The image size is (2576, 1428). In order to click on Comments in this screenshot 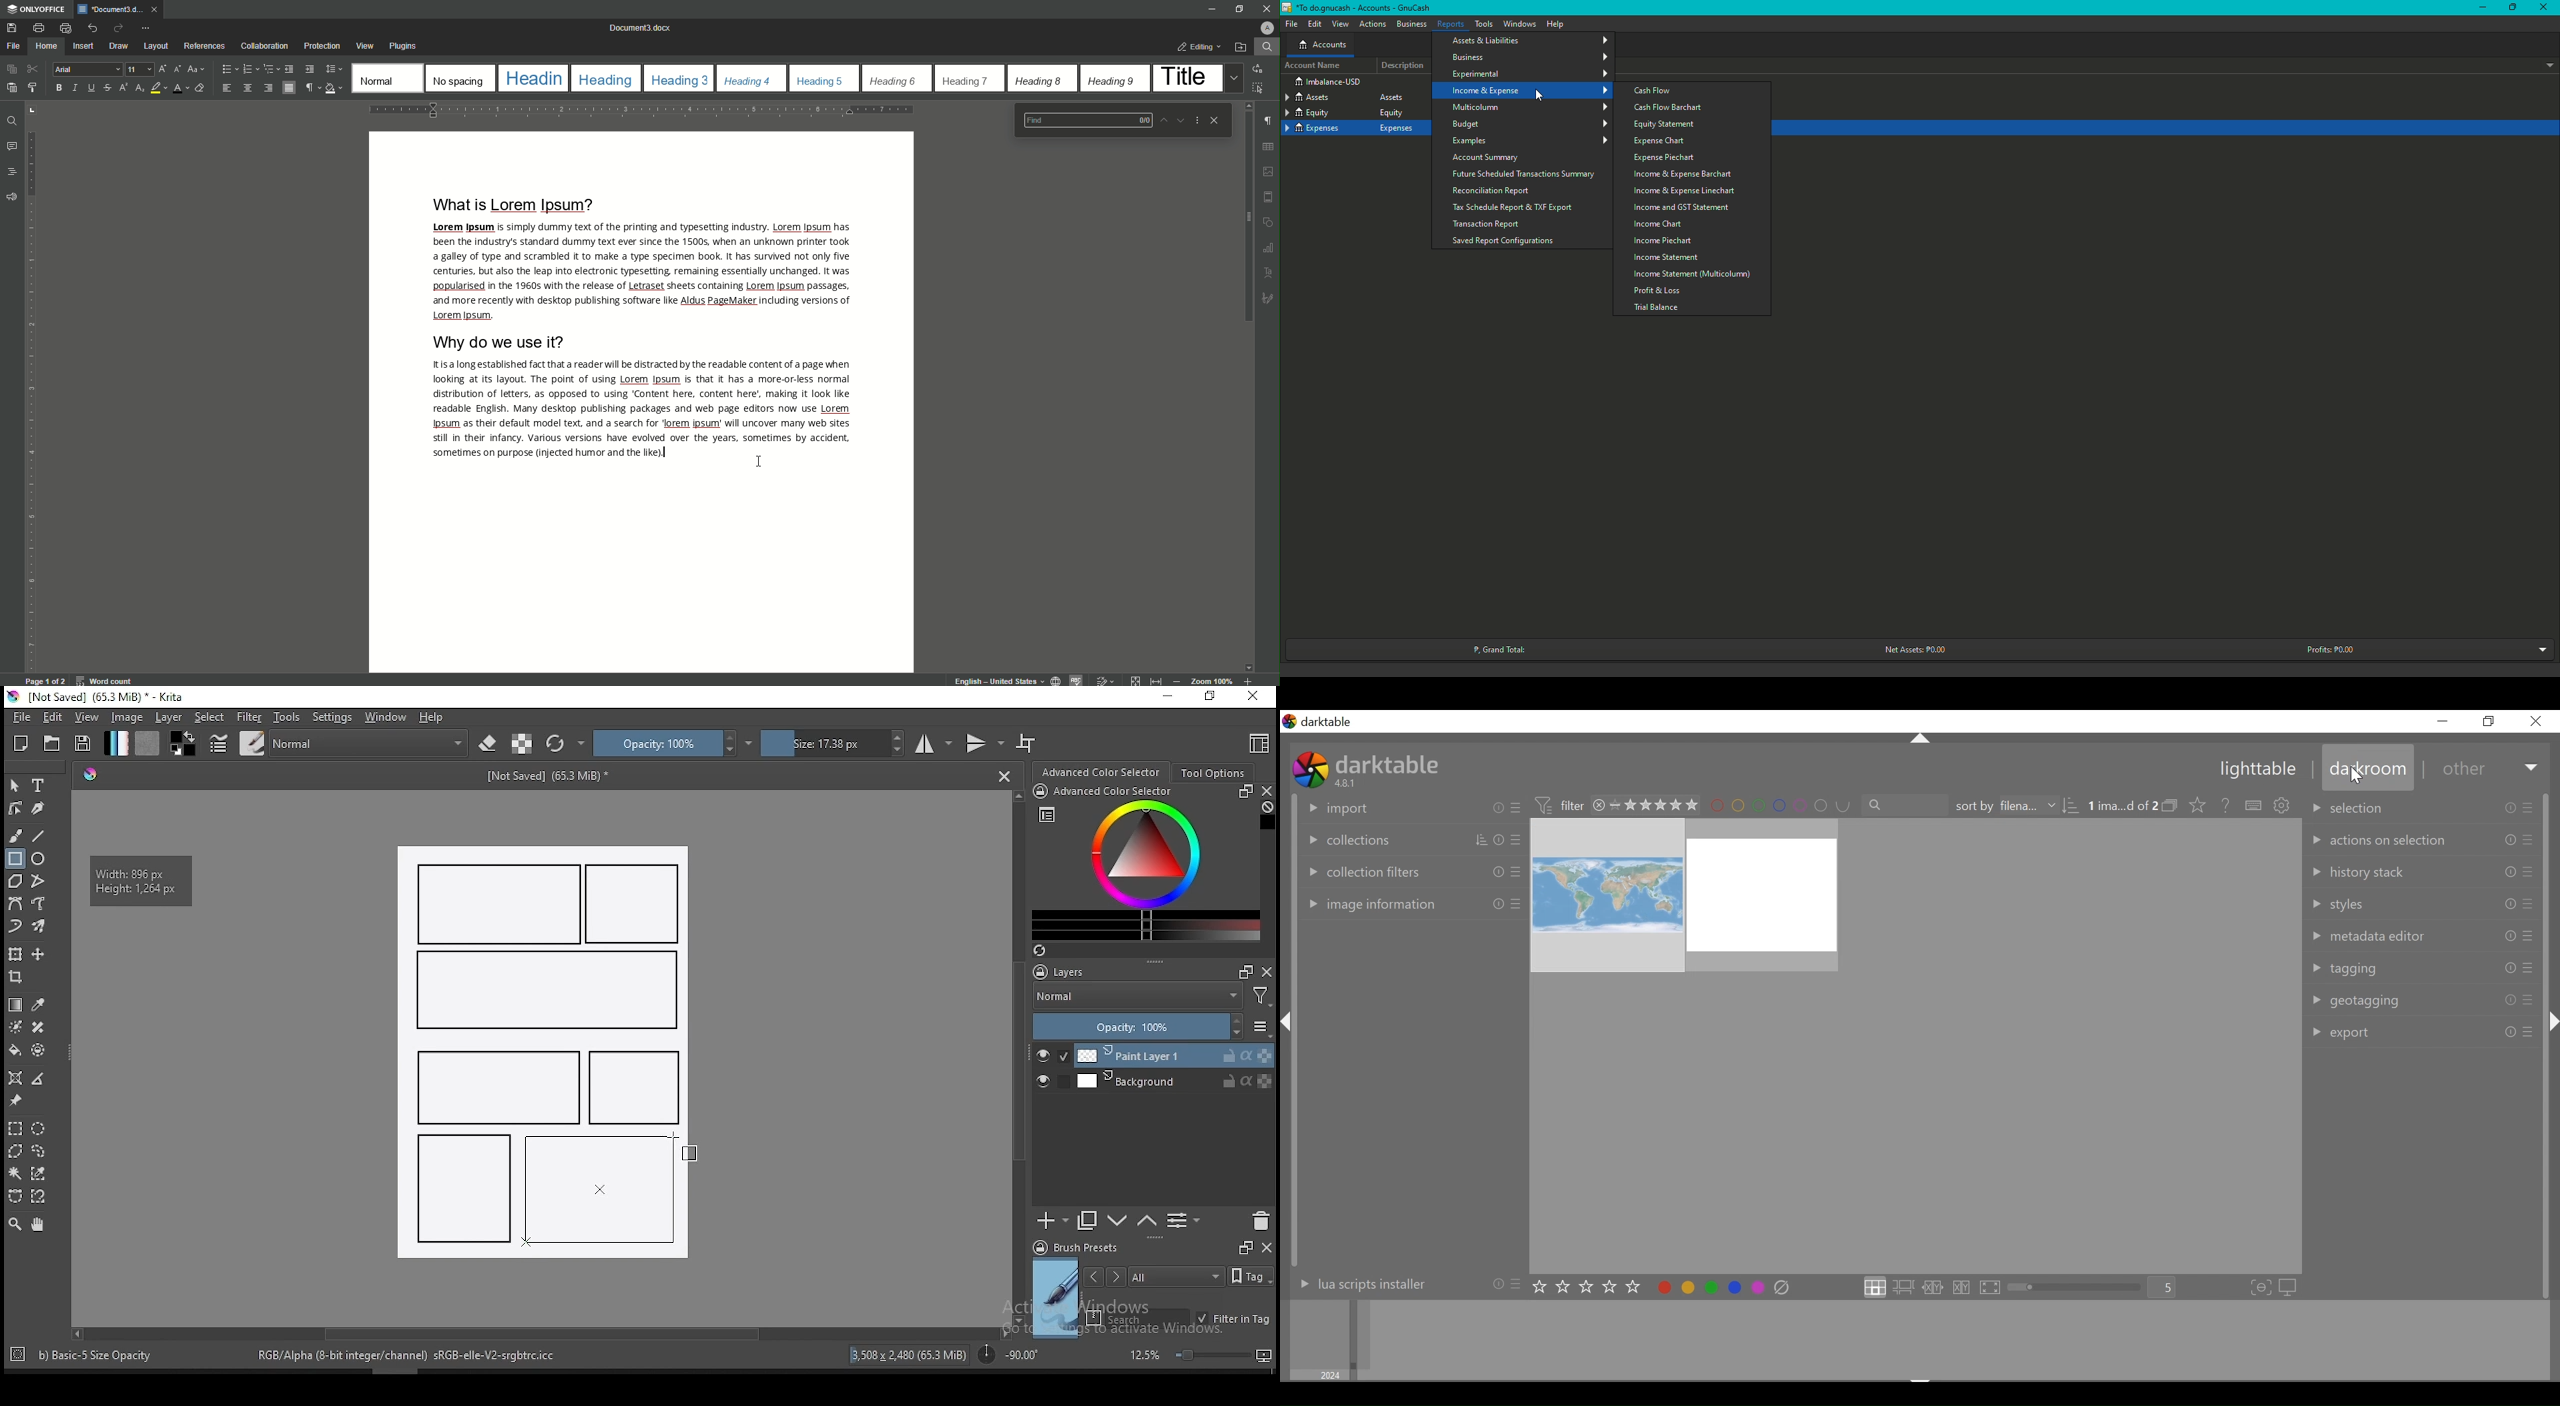, I will do `click(14, 145)`.